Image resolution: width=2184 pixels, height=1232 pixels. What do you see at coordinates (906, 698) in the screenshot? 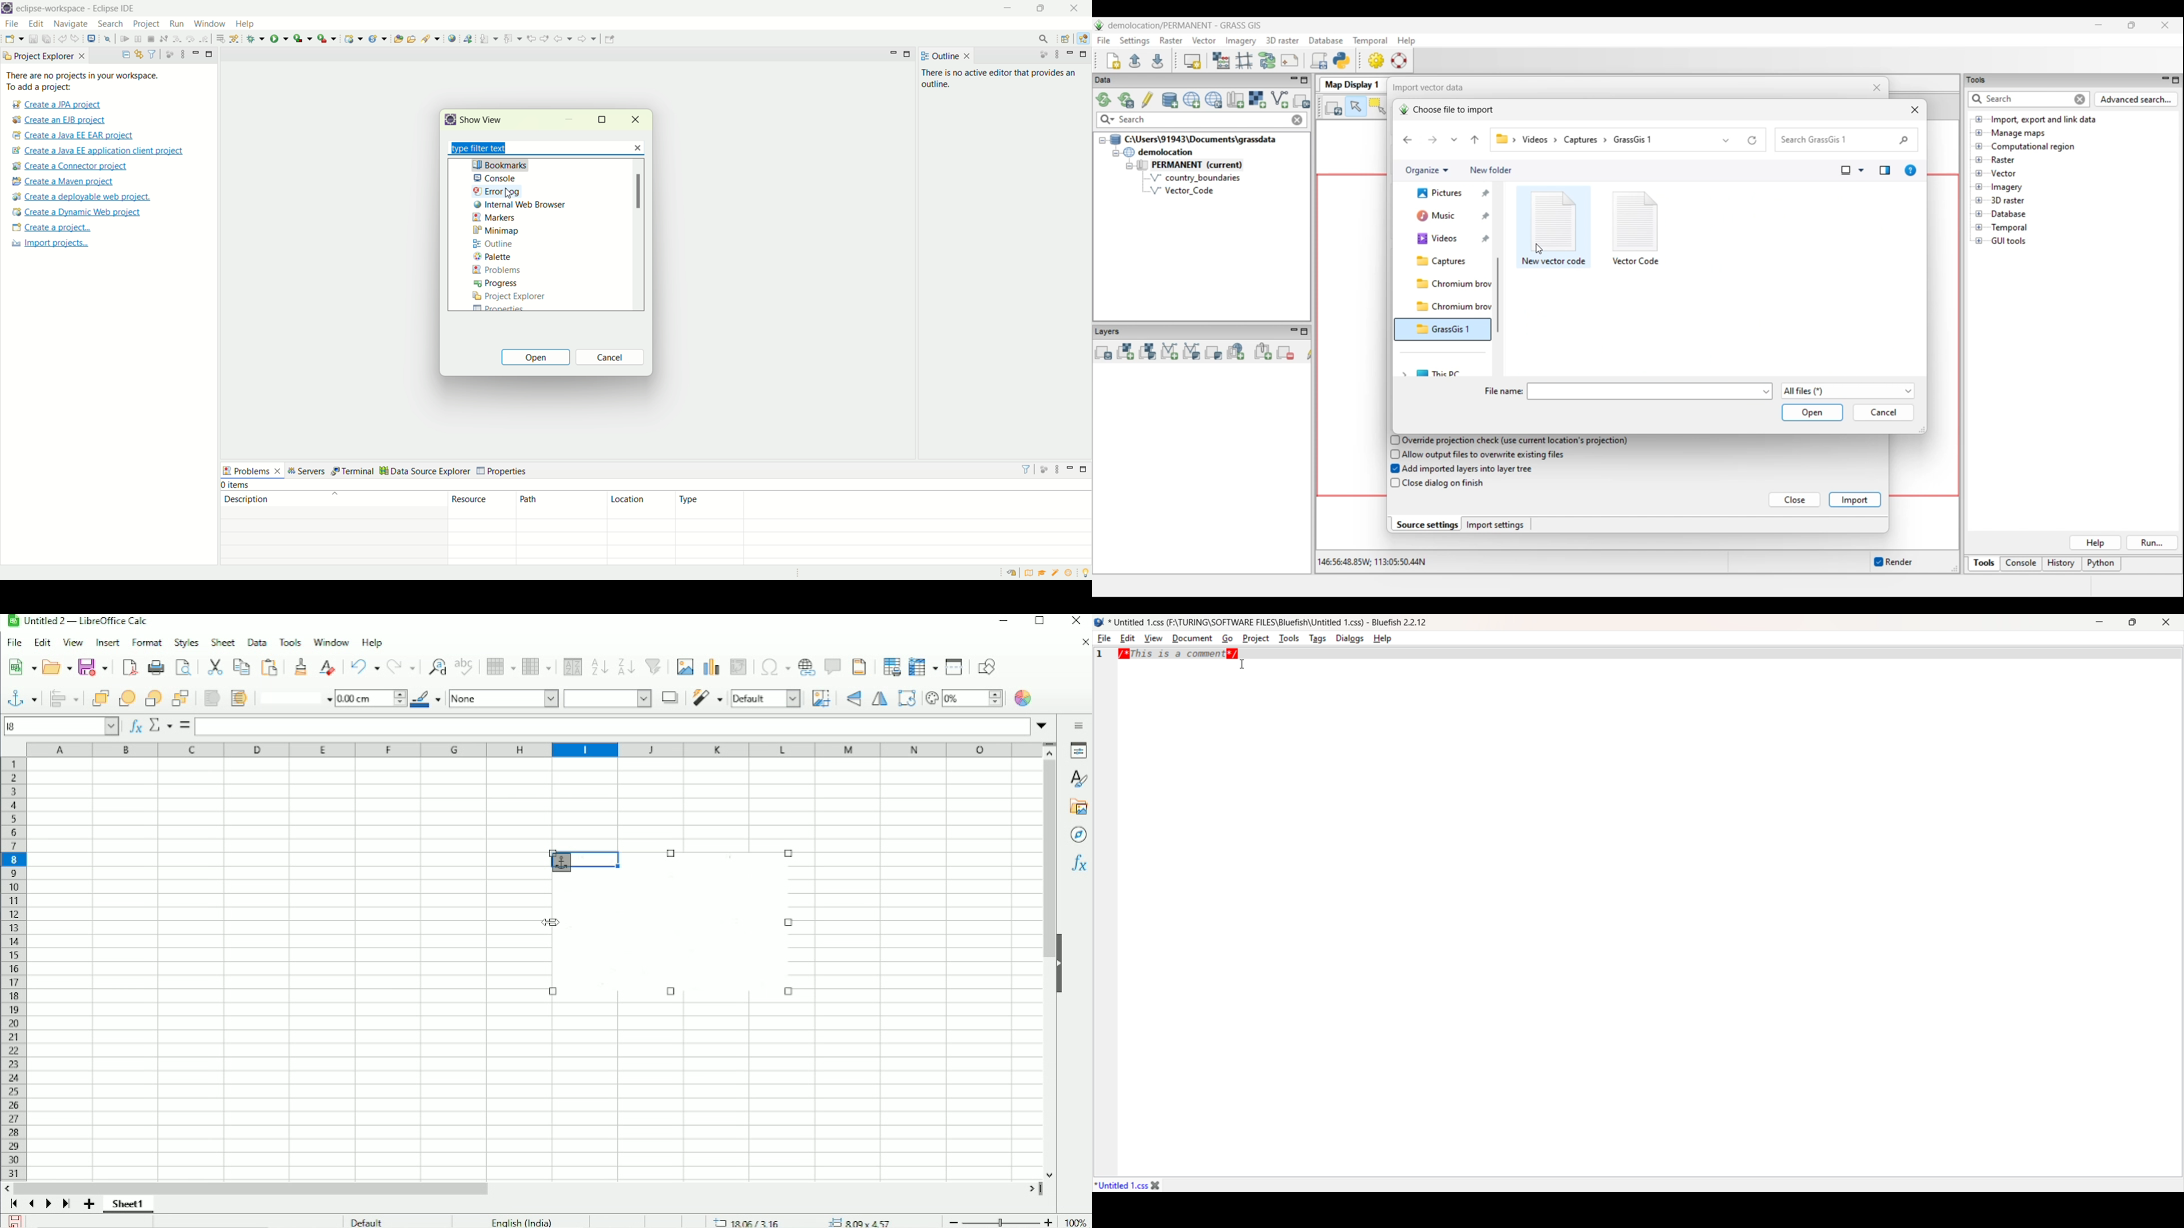
I see `Rotate` at bounding box center [906, 698].